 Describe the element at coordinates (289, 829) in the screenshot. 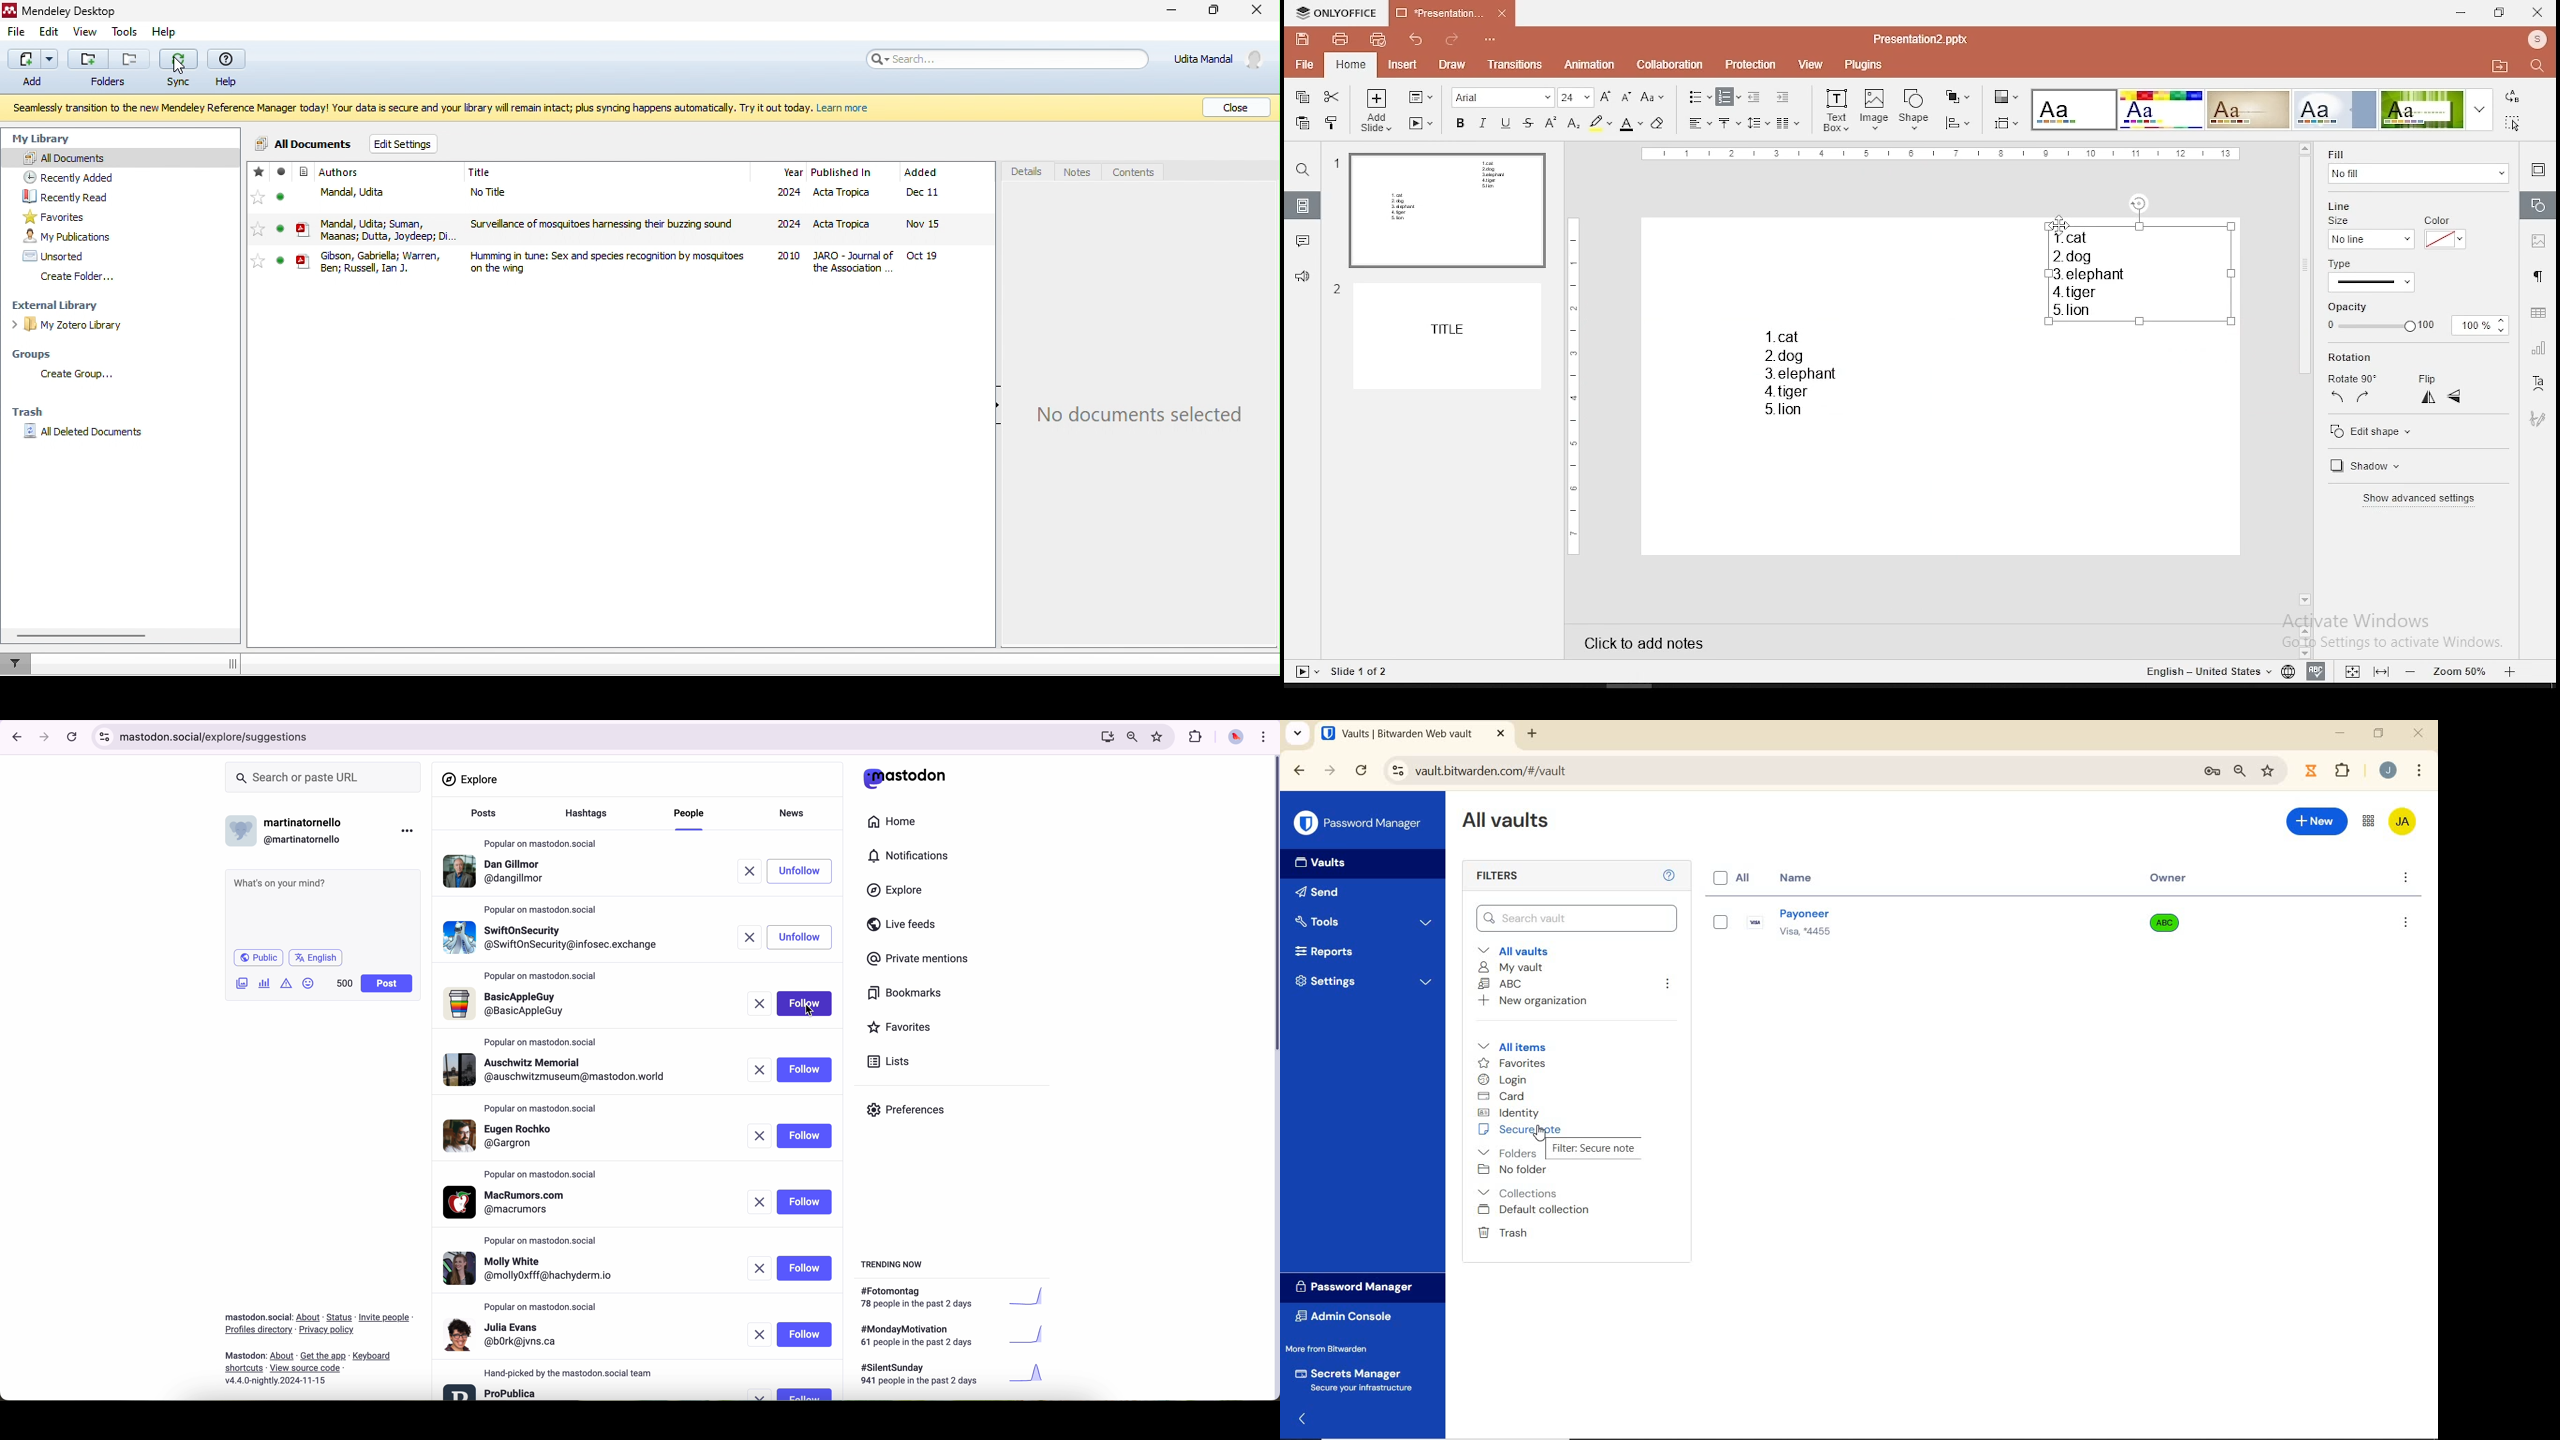

I see `username` at that location.